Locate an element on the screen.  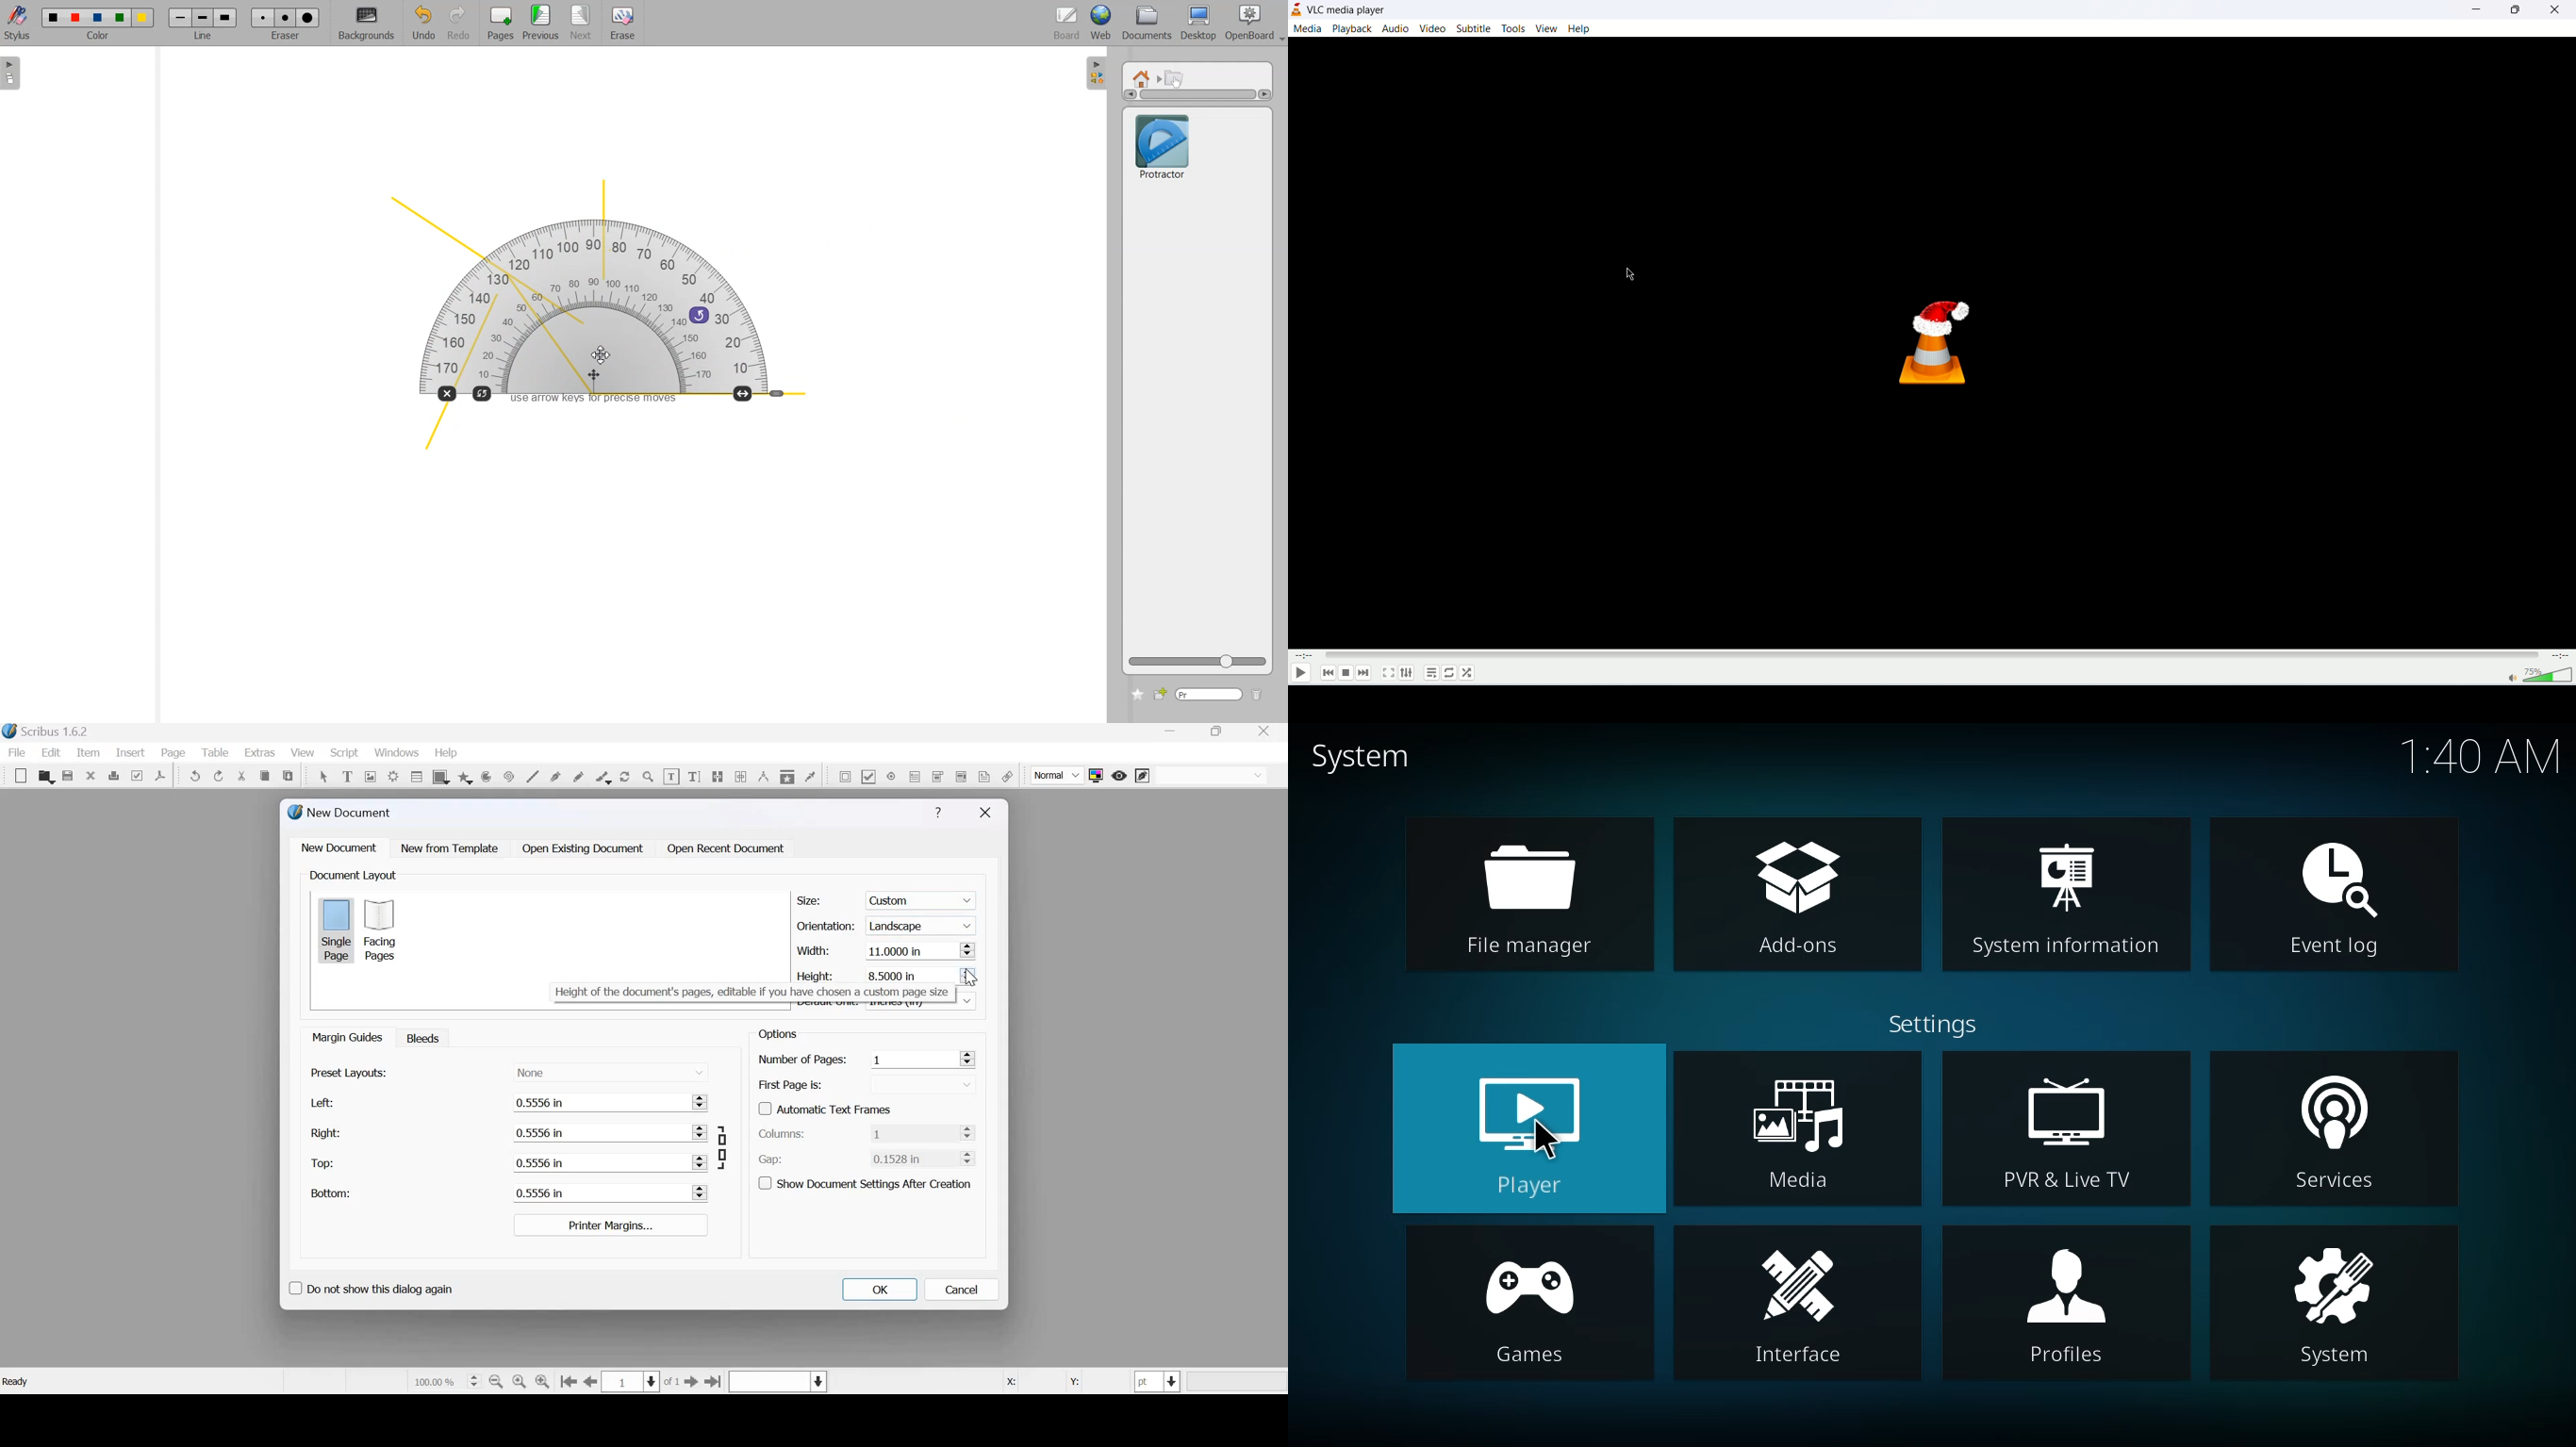
open is located at coordinates (46, 777).